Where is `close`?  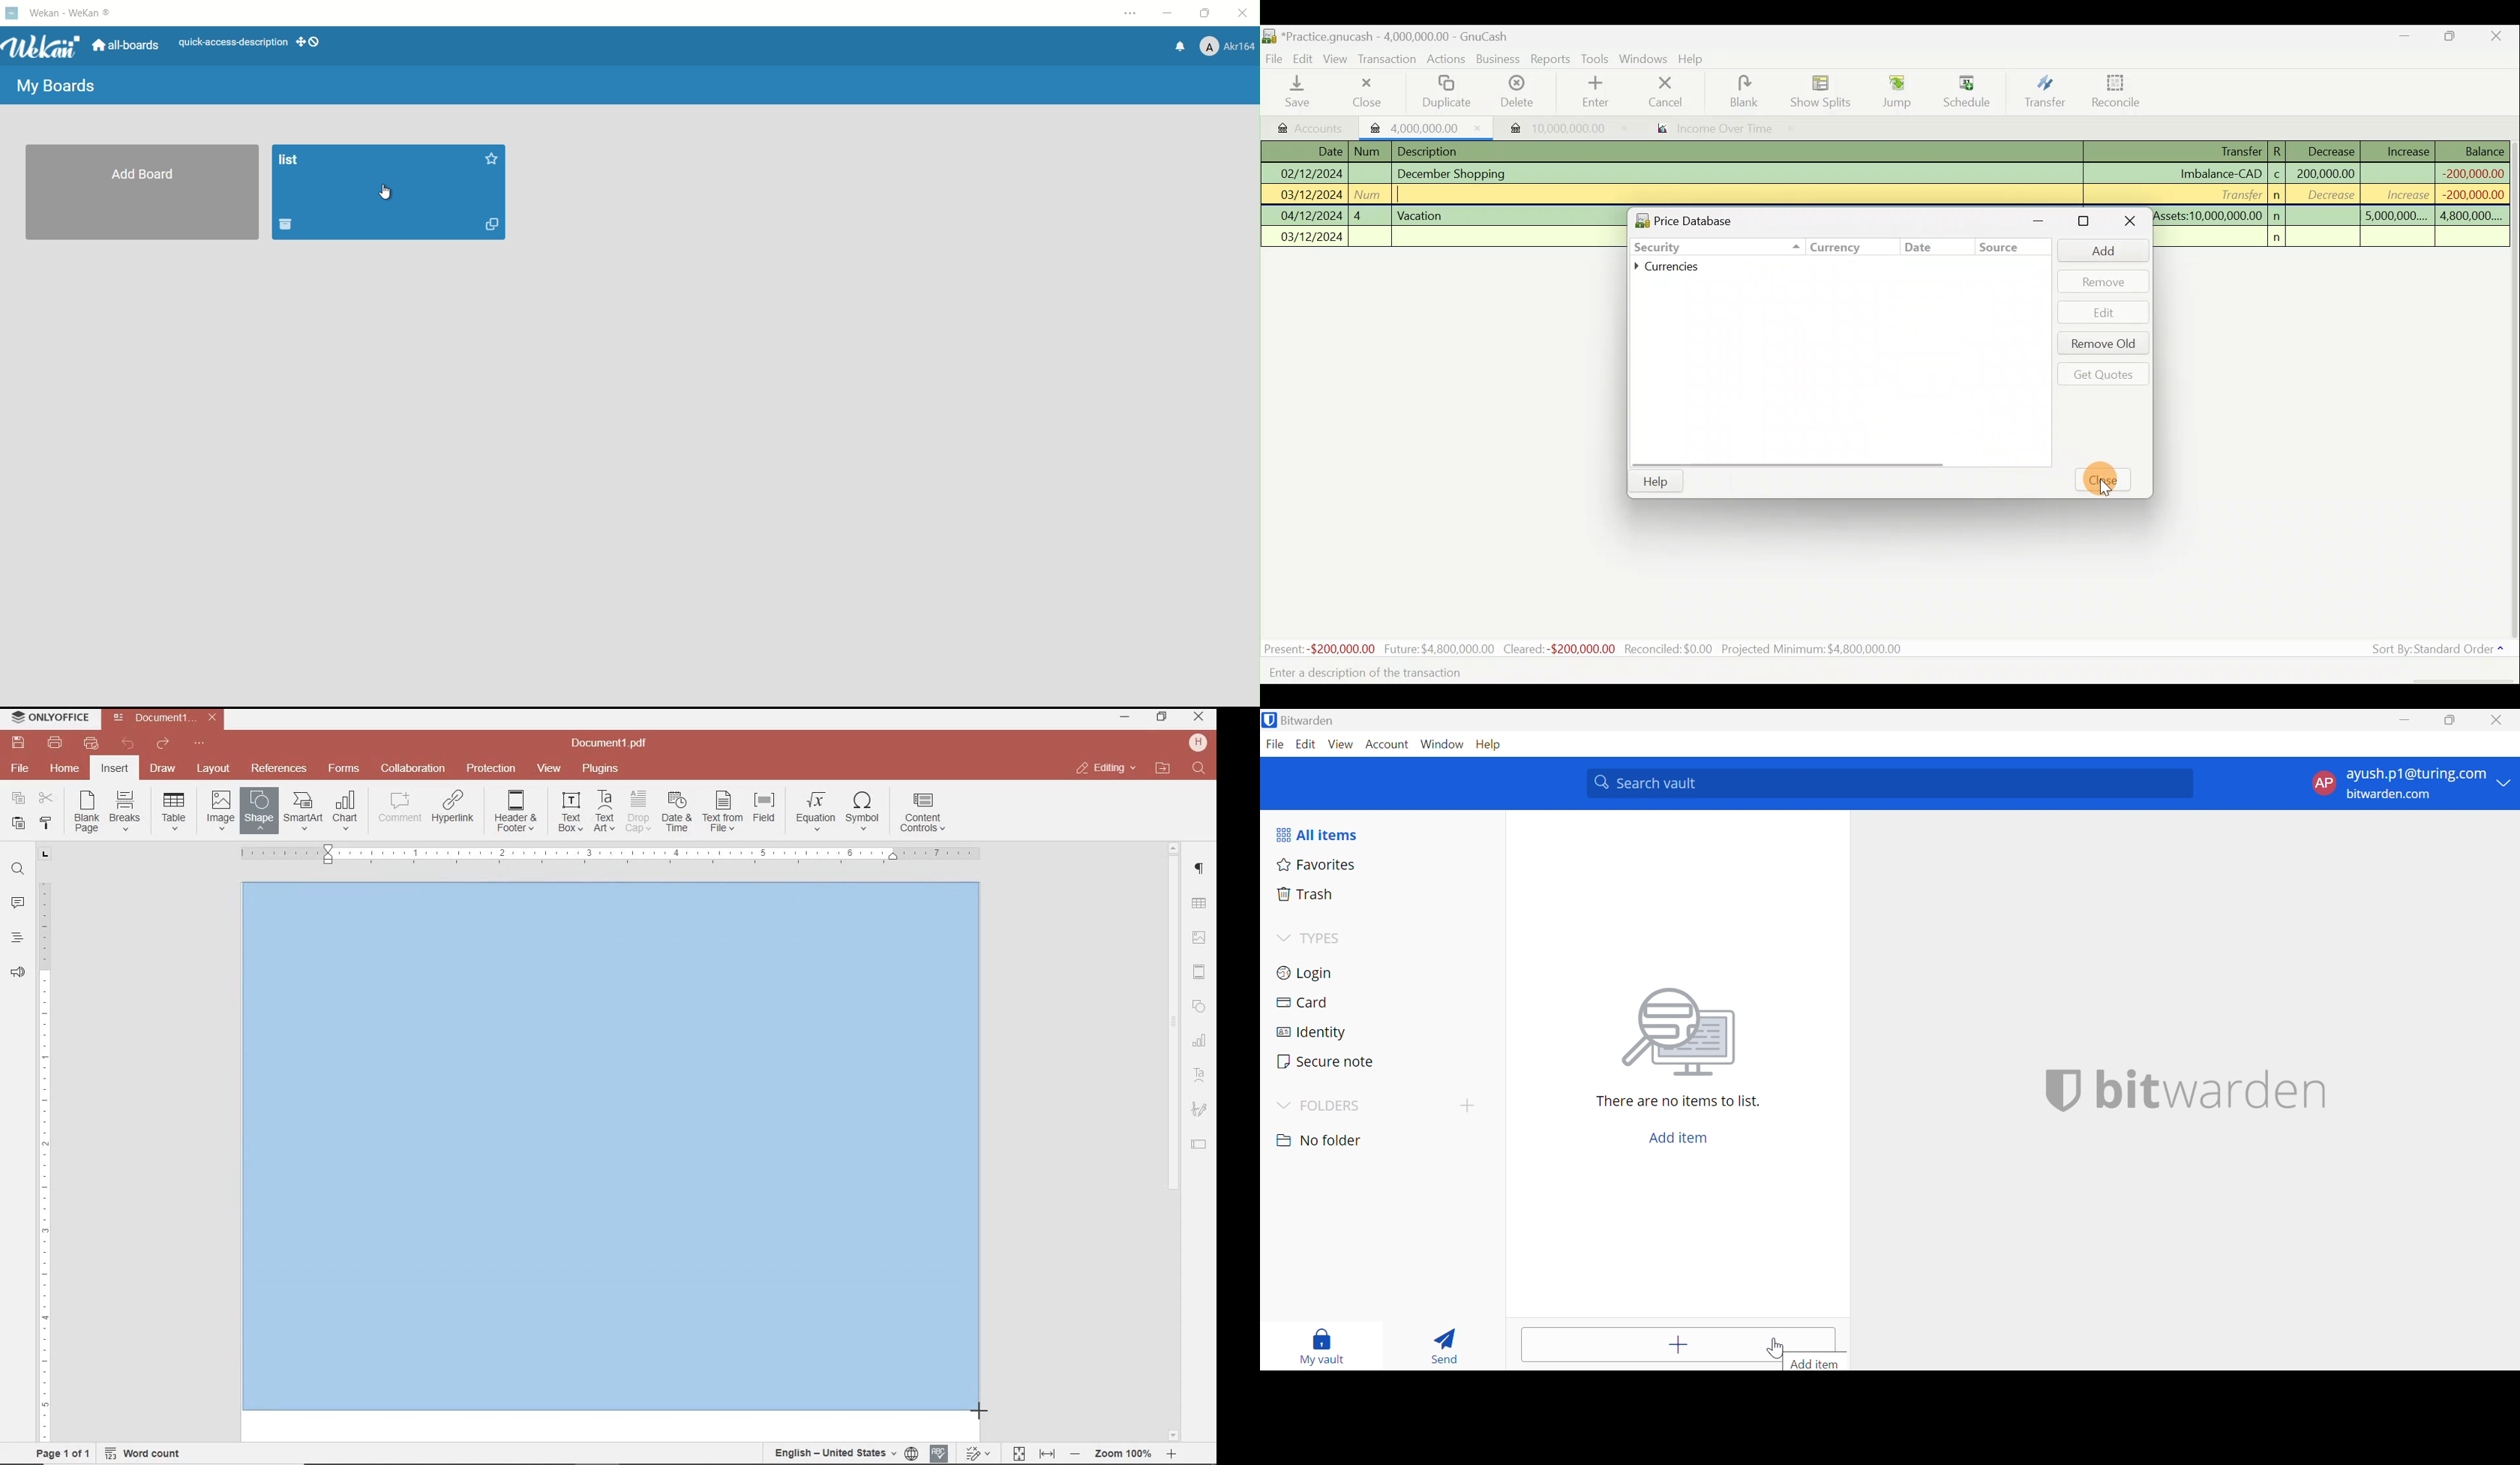
close is located at coordinates (1105, 768).